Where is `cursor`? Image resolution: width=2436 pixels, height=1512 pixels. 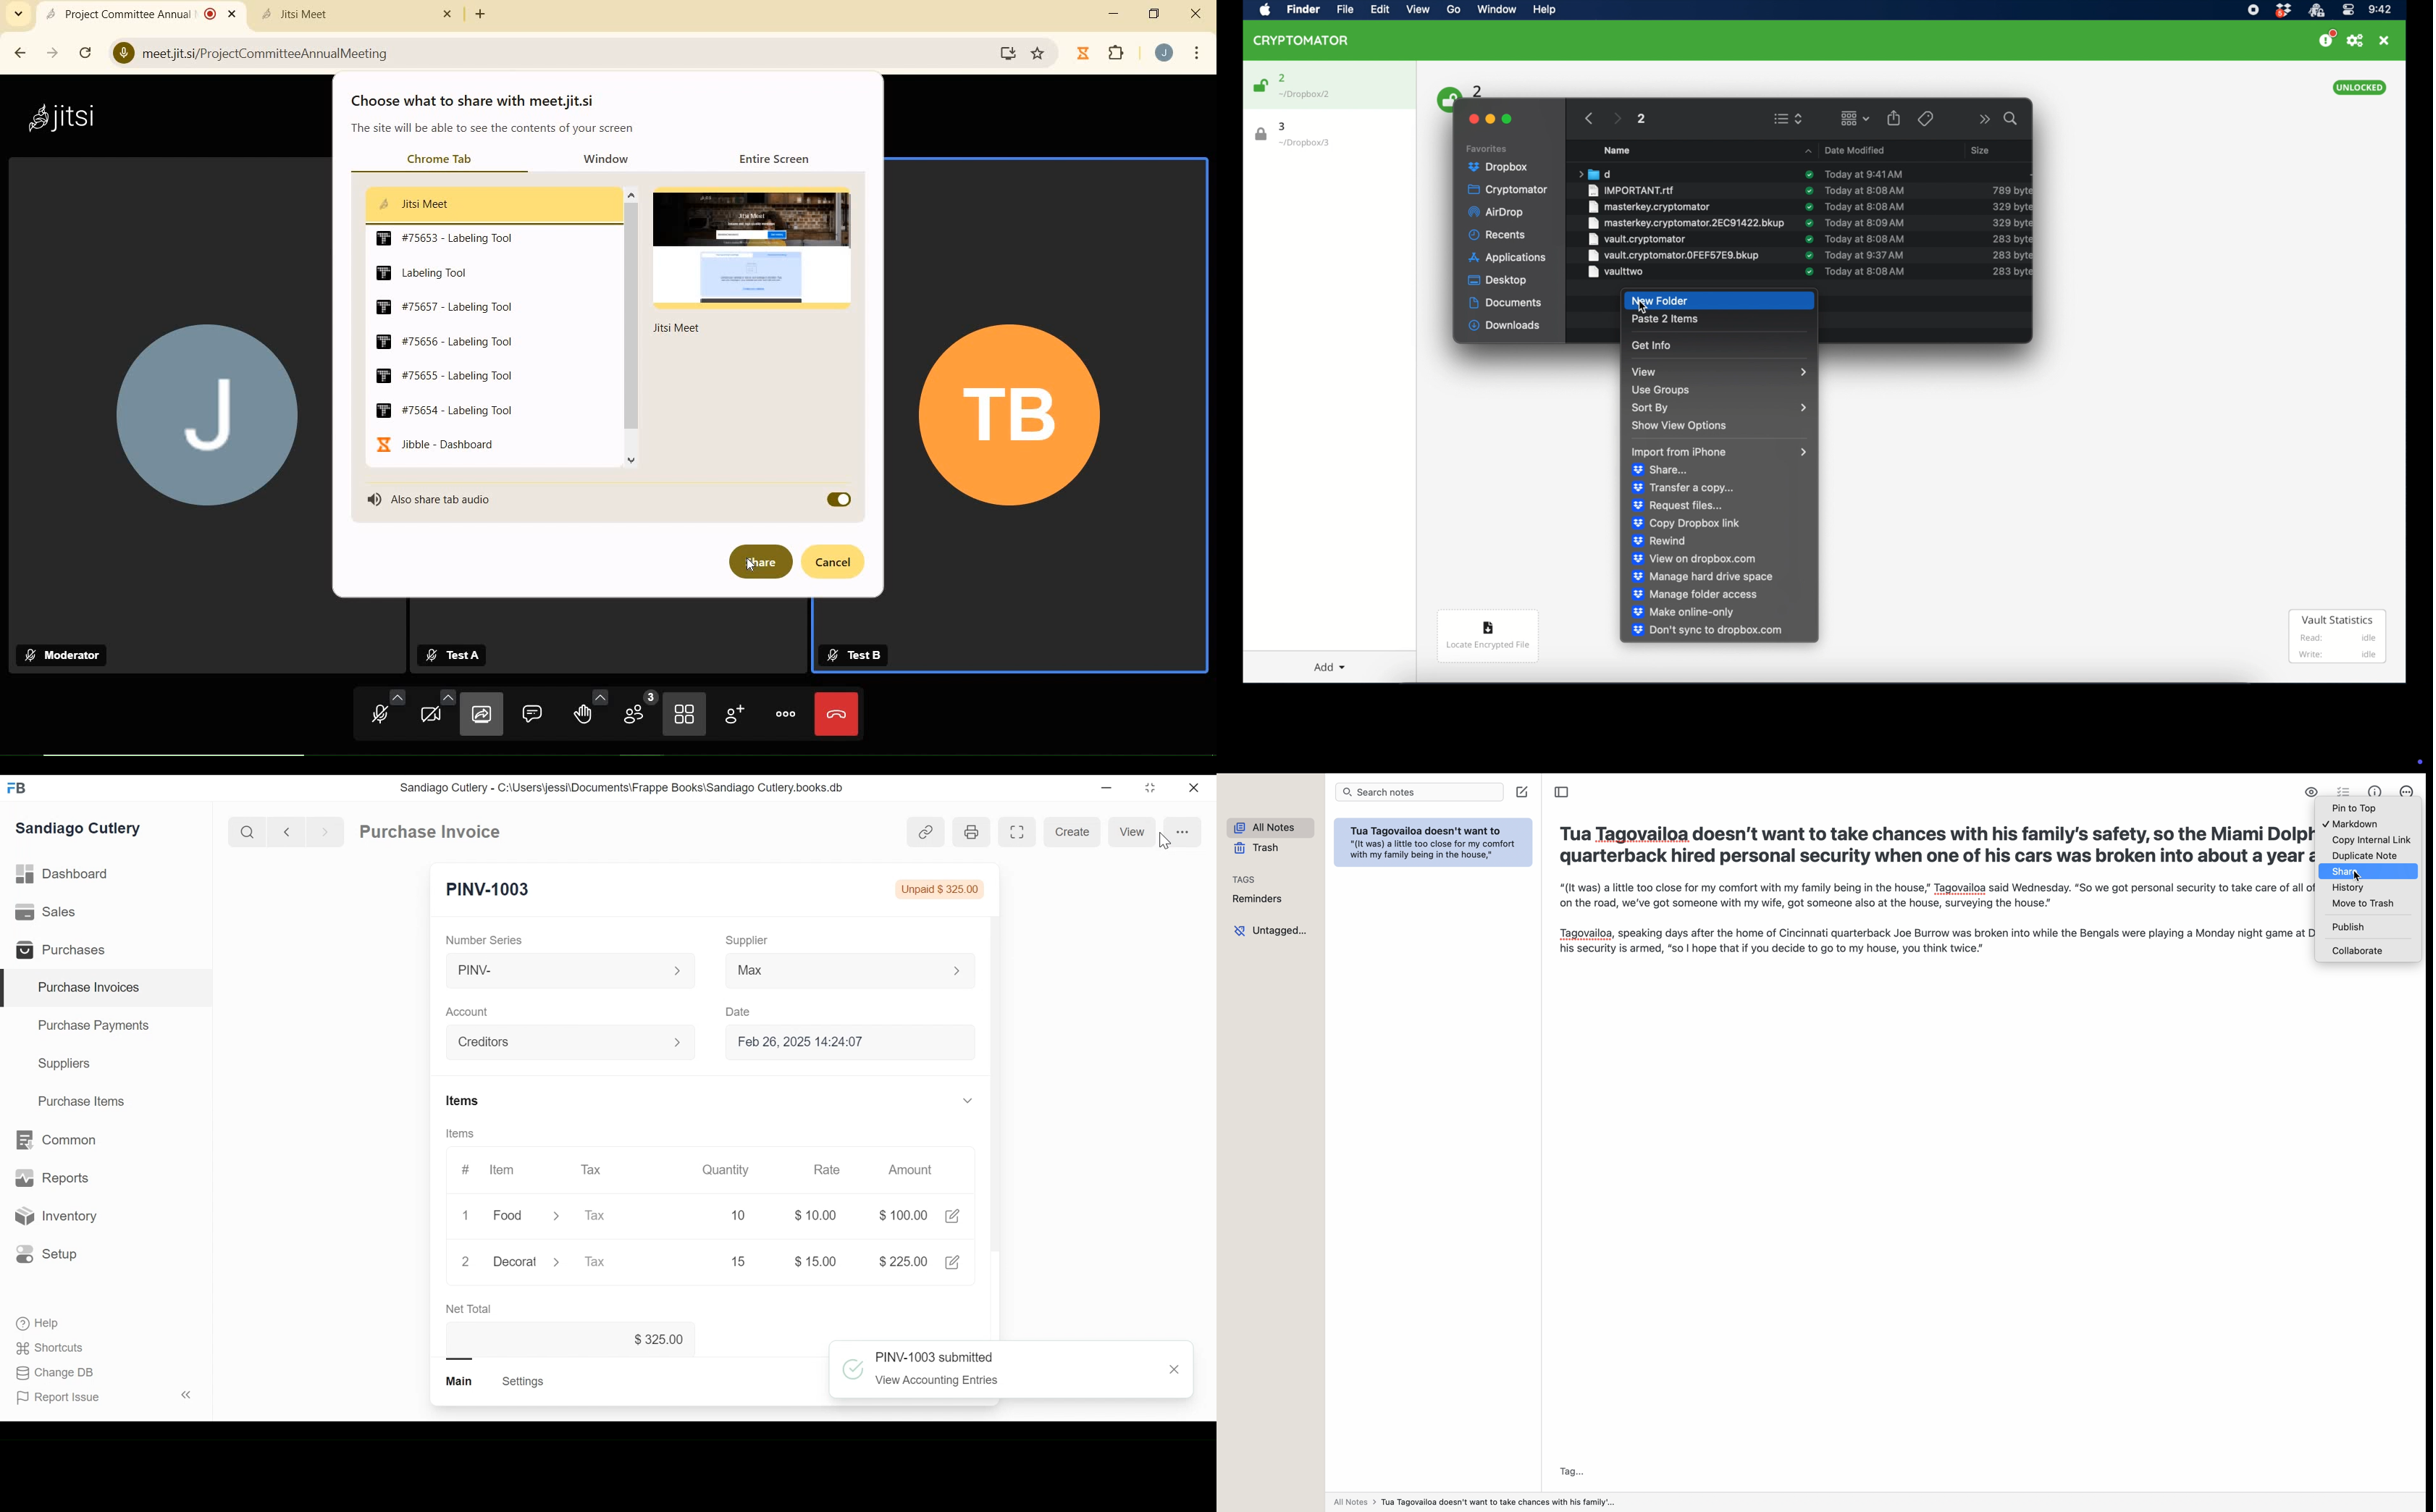 cursor is located at coordinates (2359, 876).